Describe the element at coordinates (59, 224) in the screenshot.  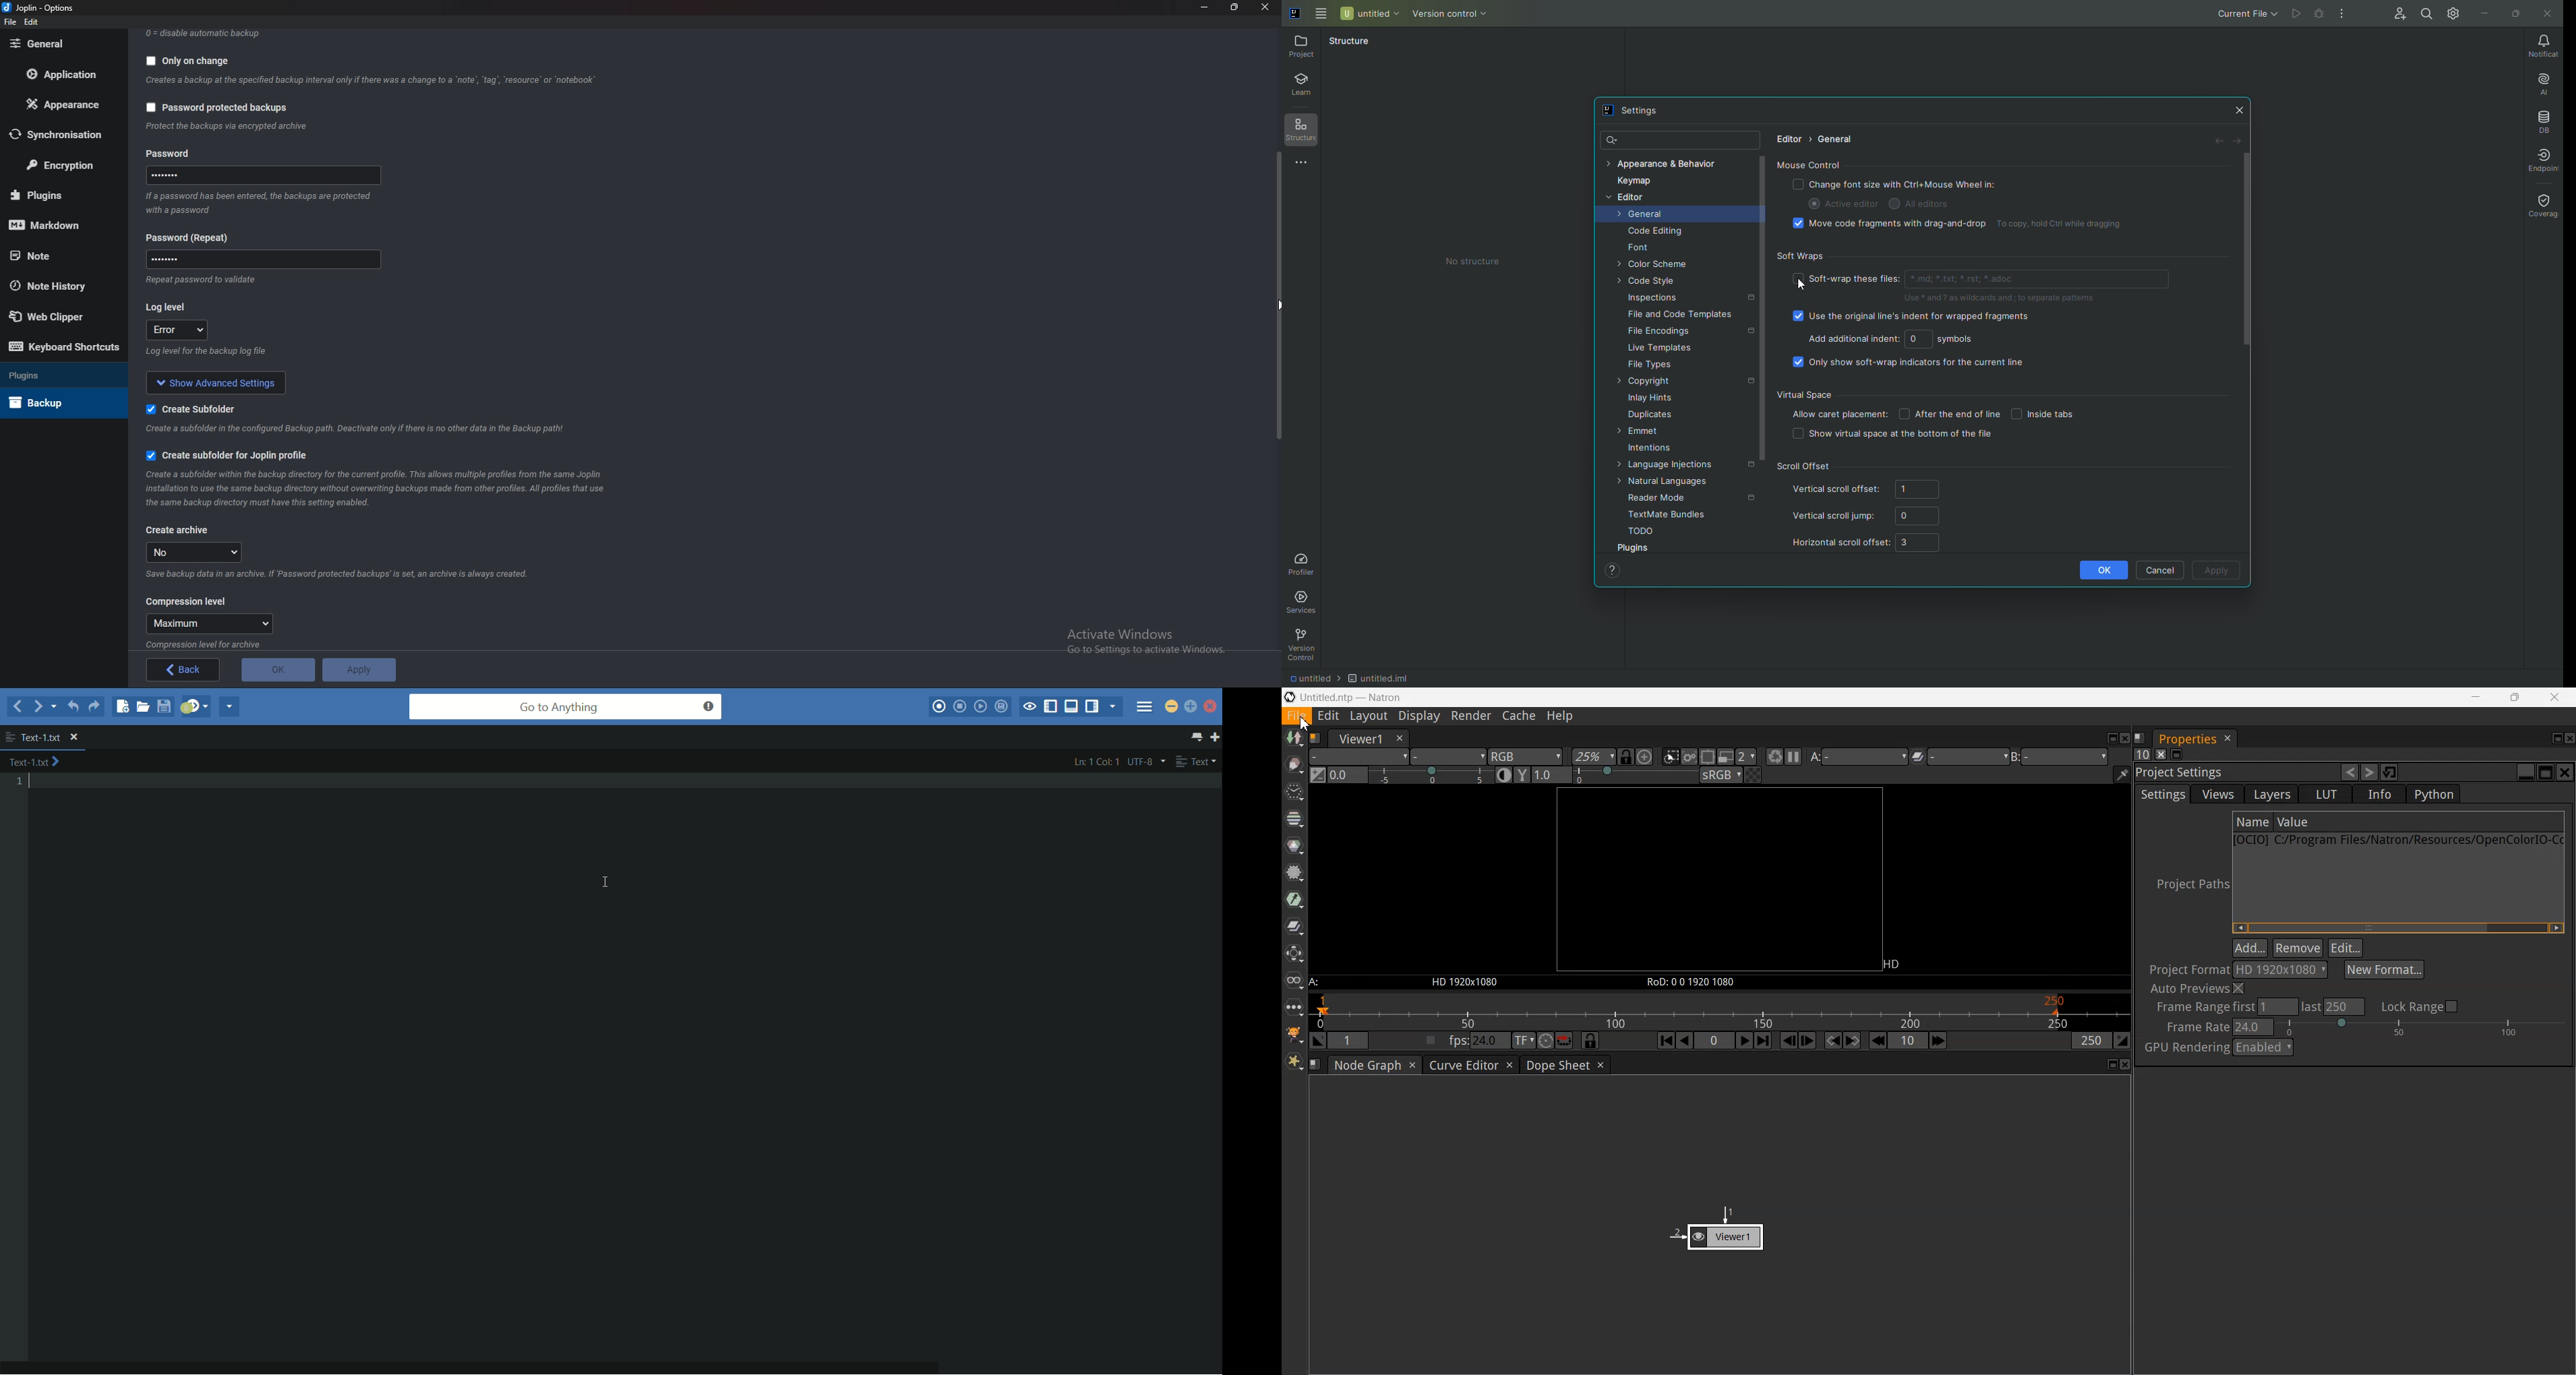
I see `markdown` at that location.